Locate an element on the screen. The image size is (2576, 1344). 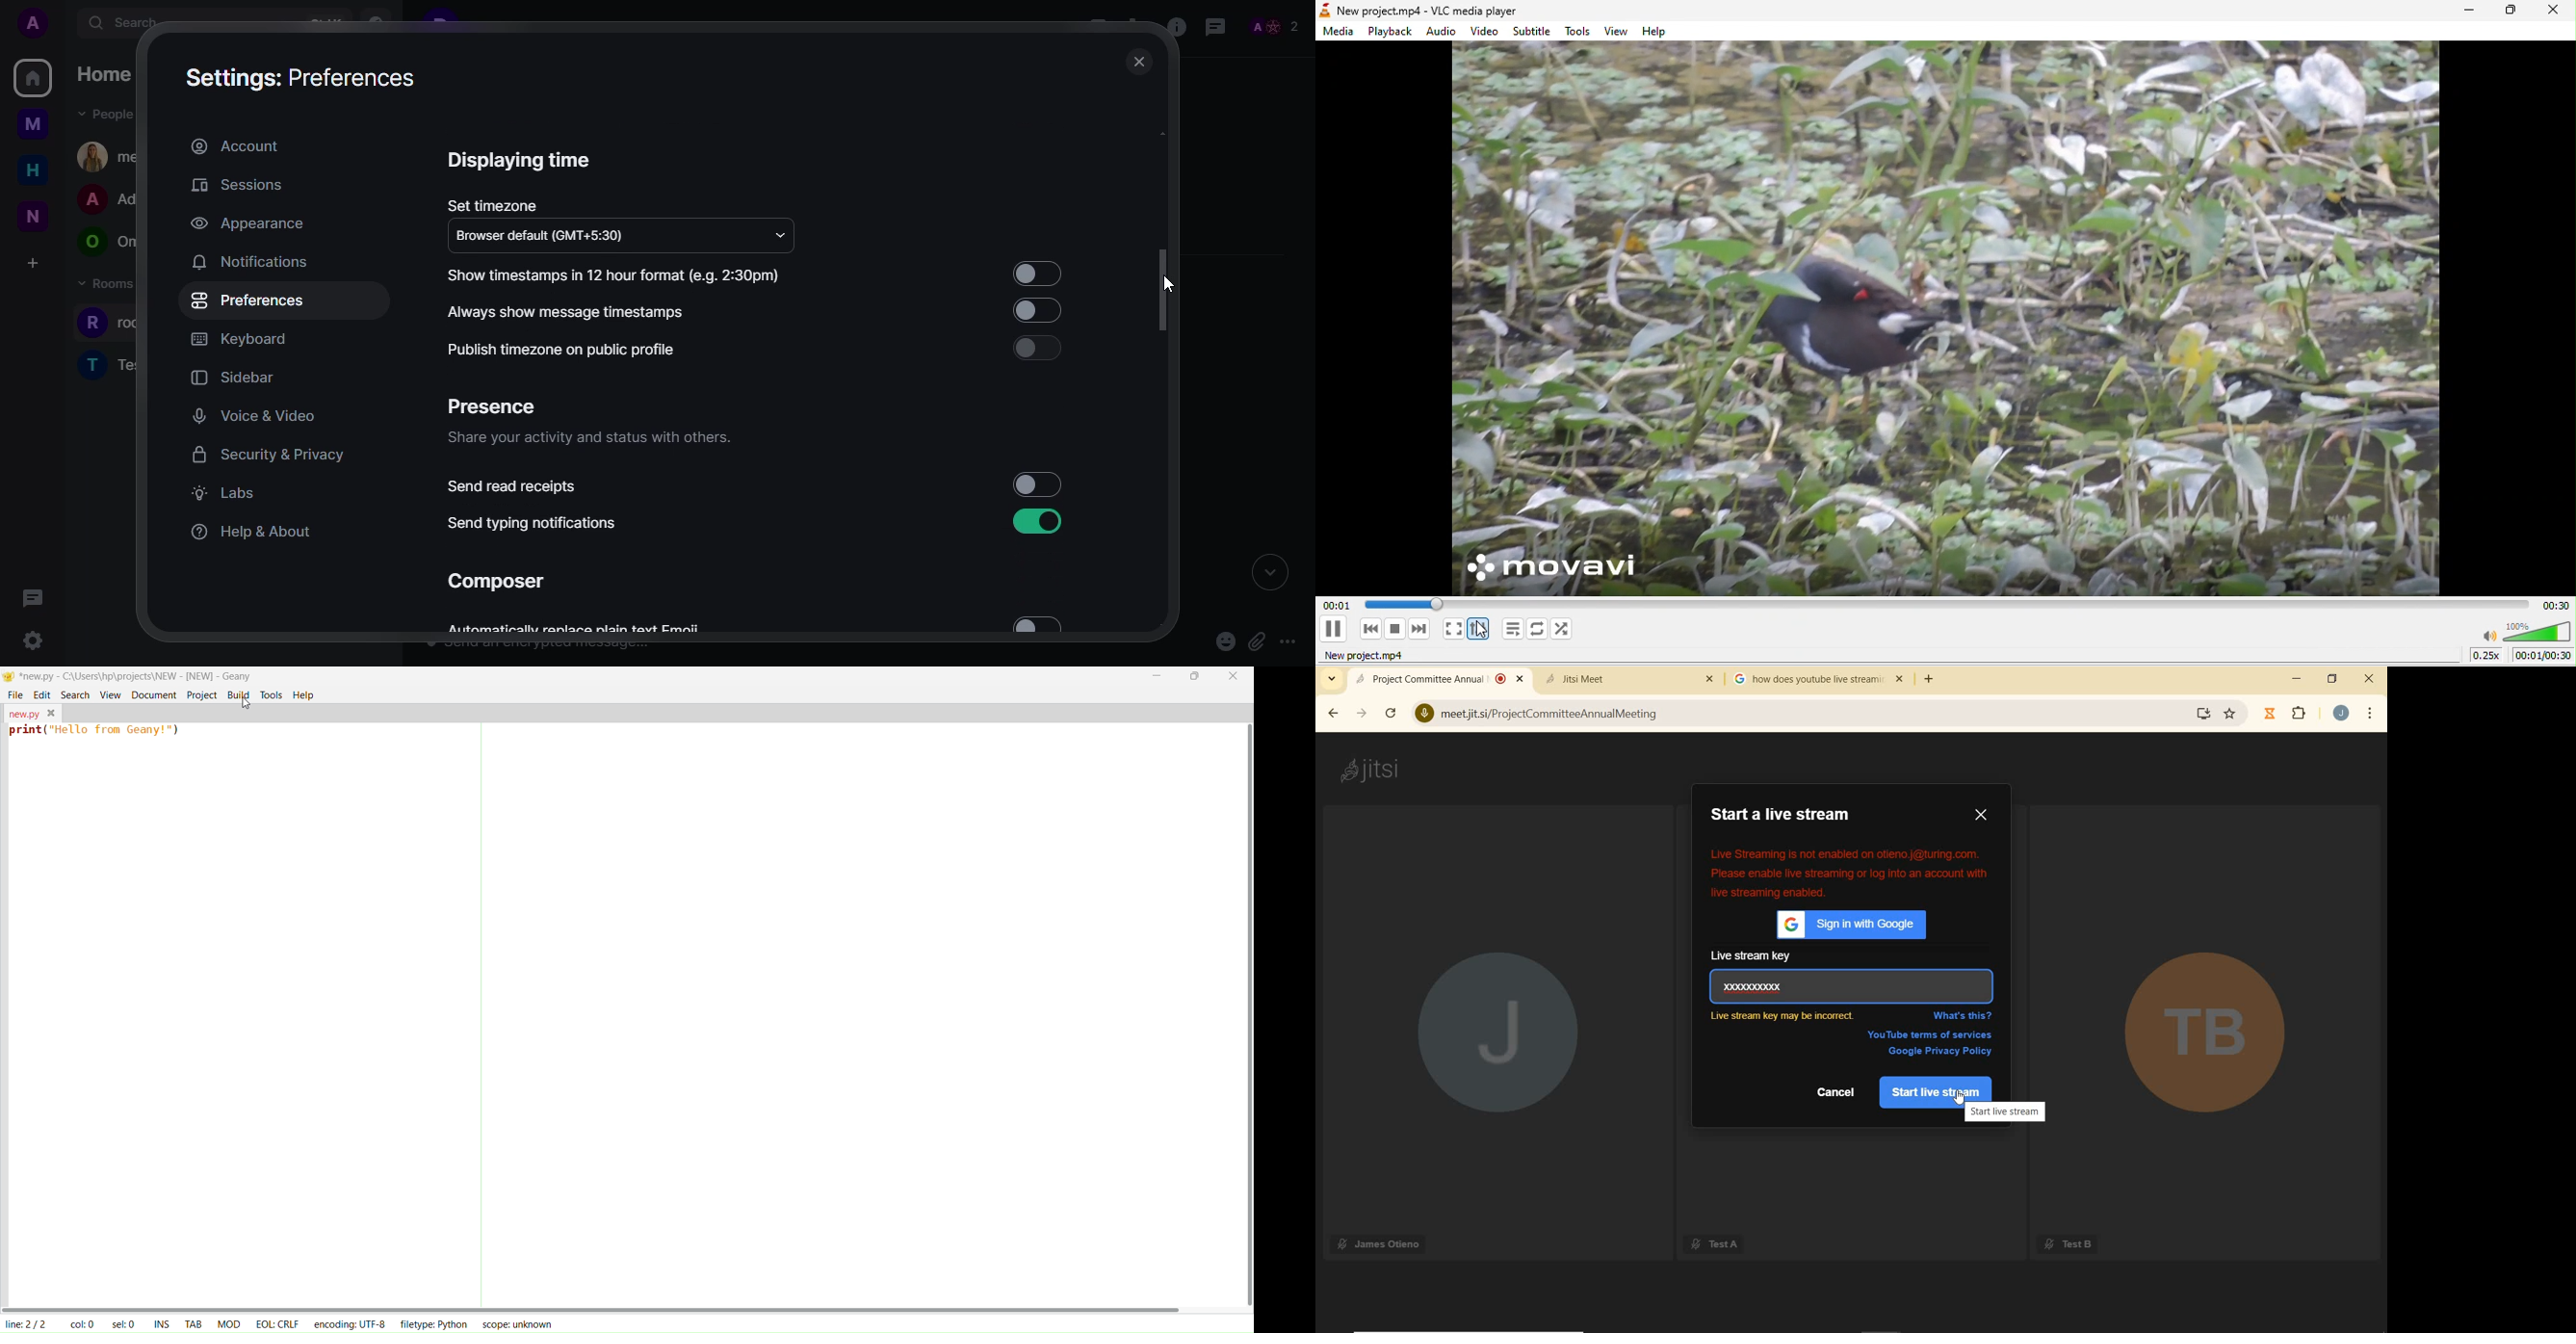
preferences is located at coordinates (248, 300).